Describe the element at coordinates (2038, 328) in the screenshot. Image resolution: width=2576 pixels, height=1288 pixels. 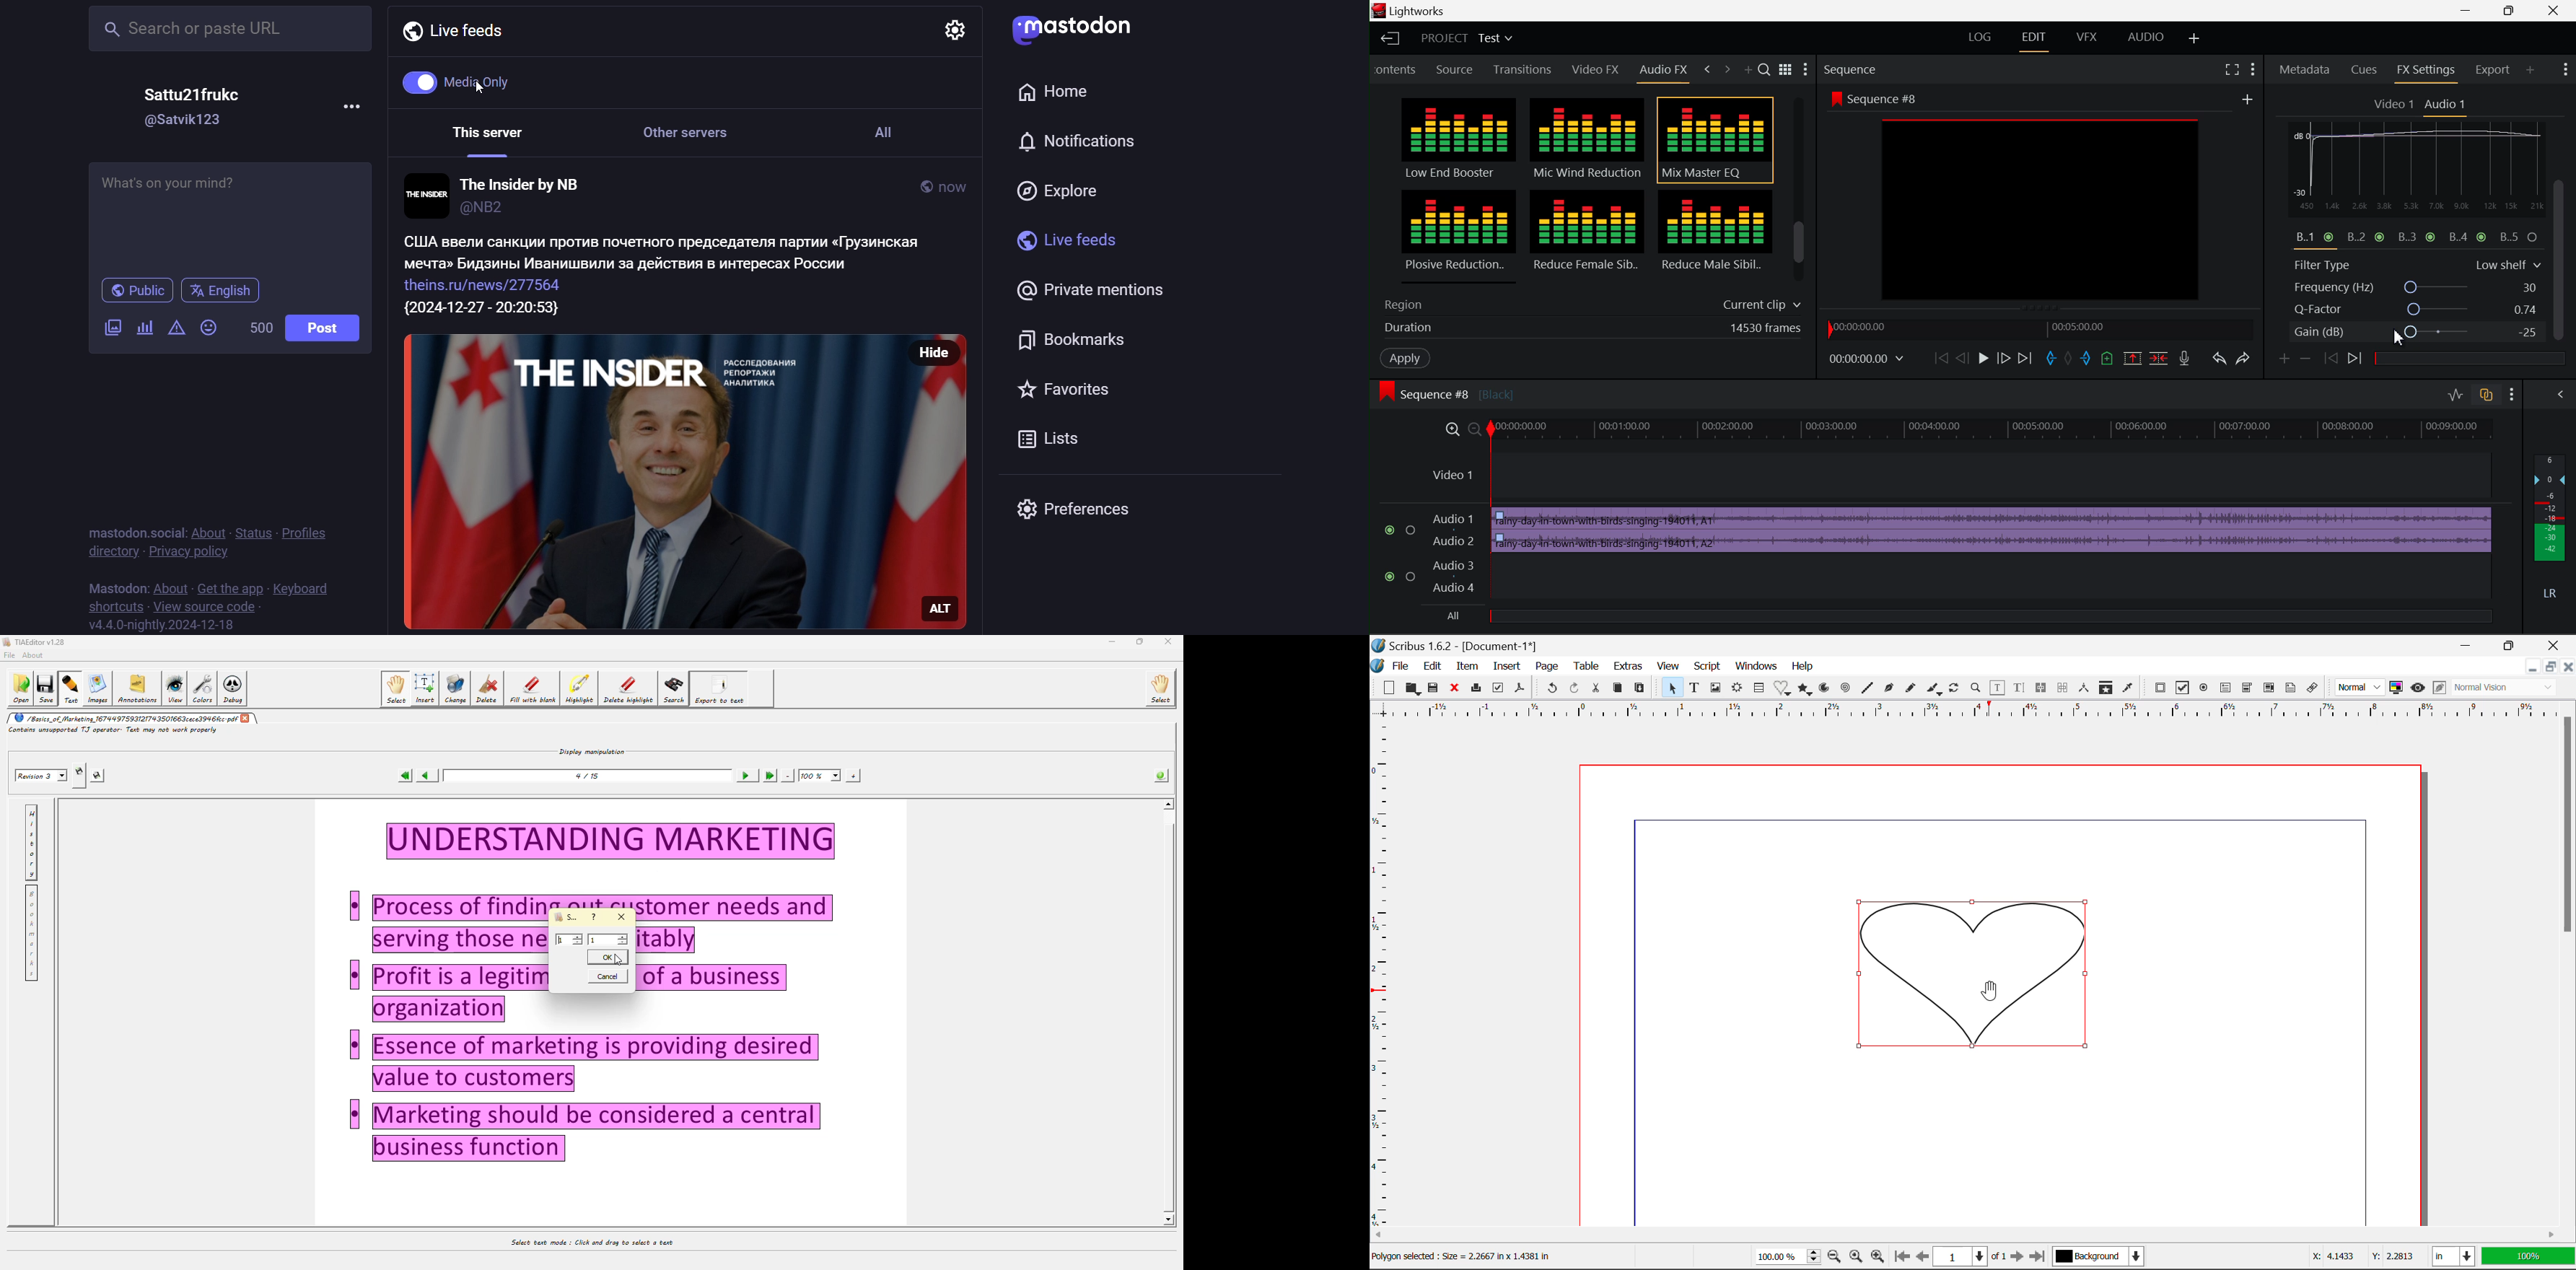
I see `Project Timeline Navigator` at that location.